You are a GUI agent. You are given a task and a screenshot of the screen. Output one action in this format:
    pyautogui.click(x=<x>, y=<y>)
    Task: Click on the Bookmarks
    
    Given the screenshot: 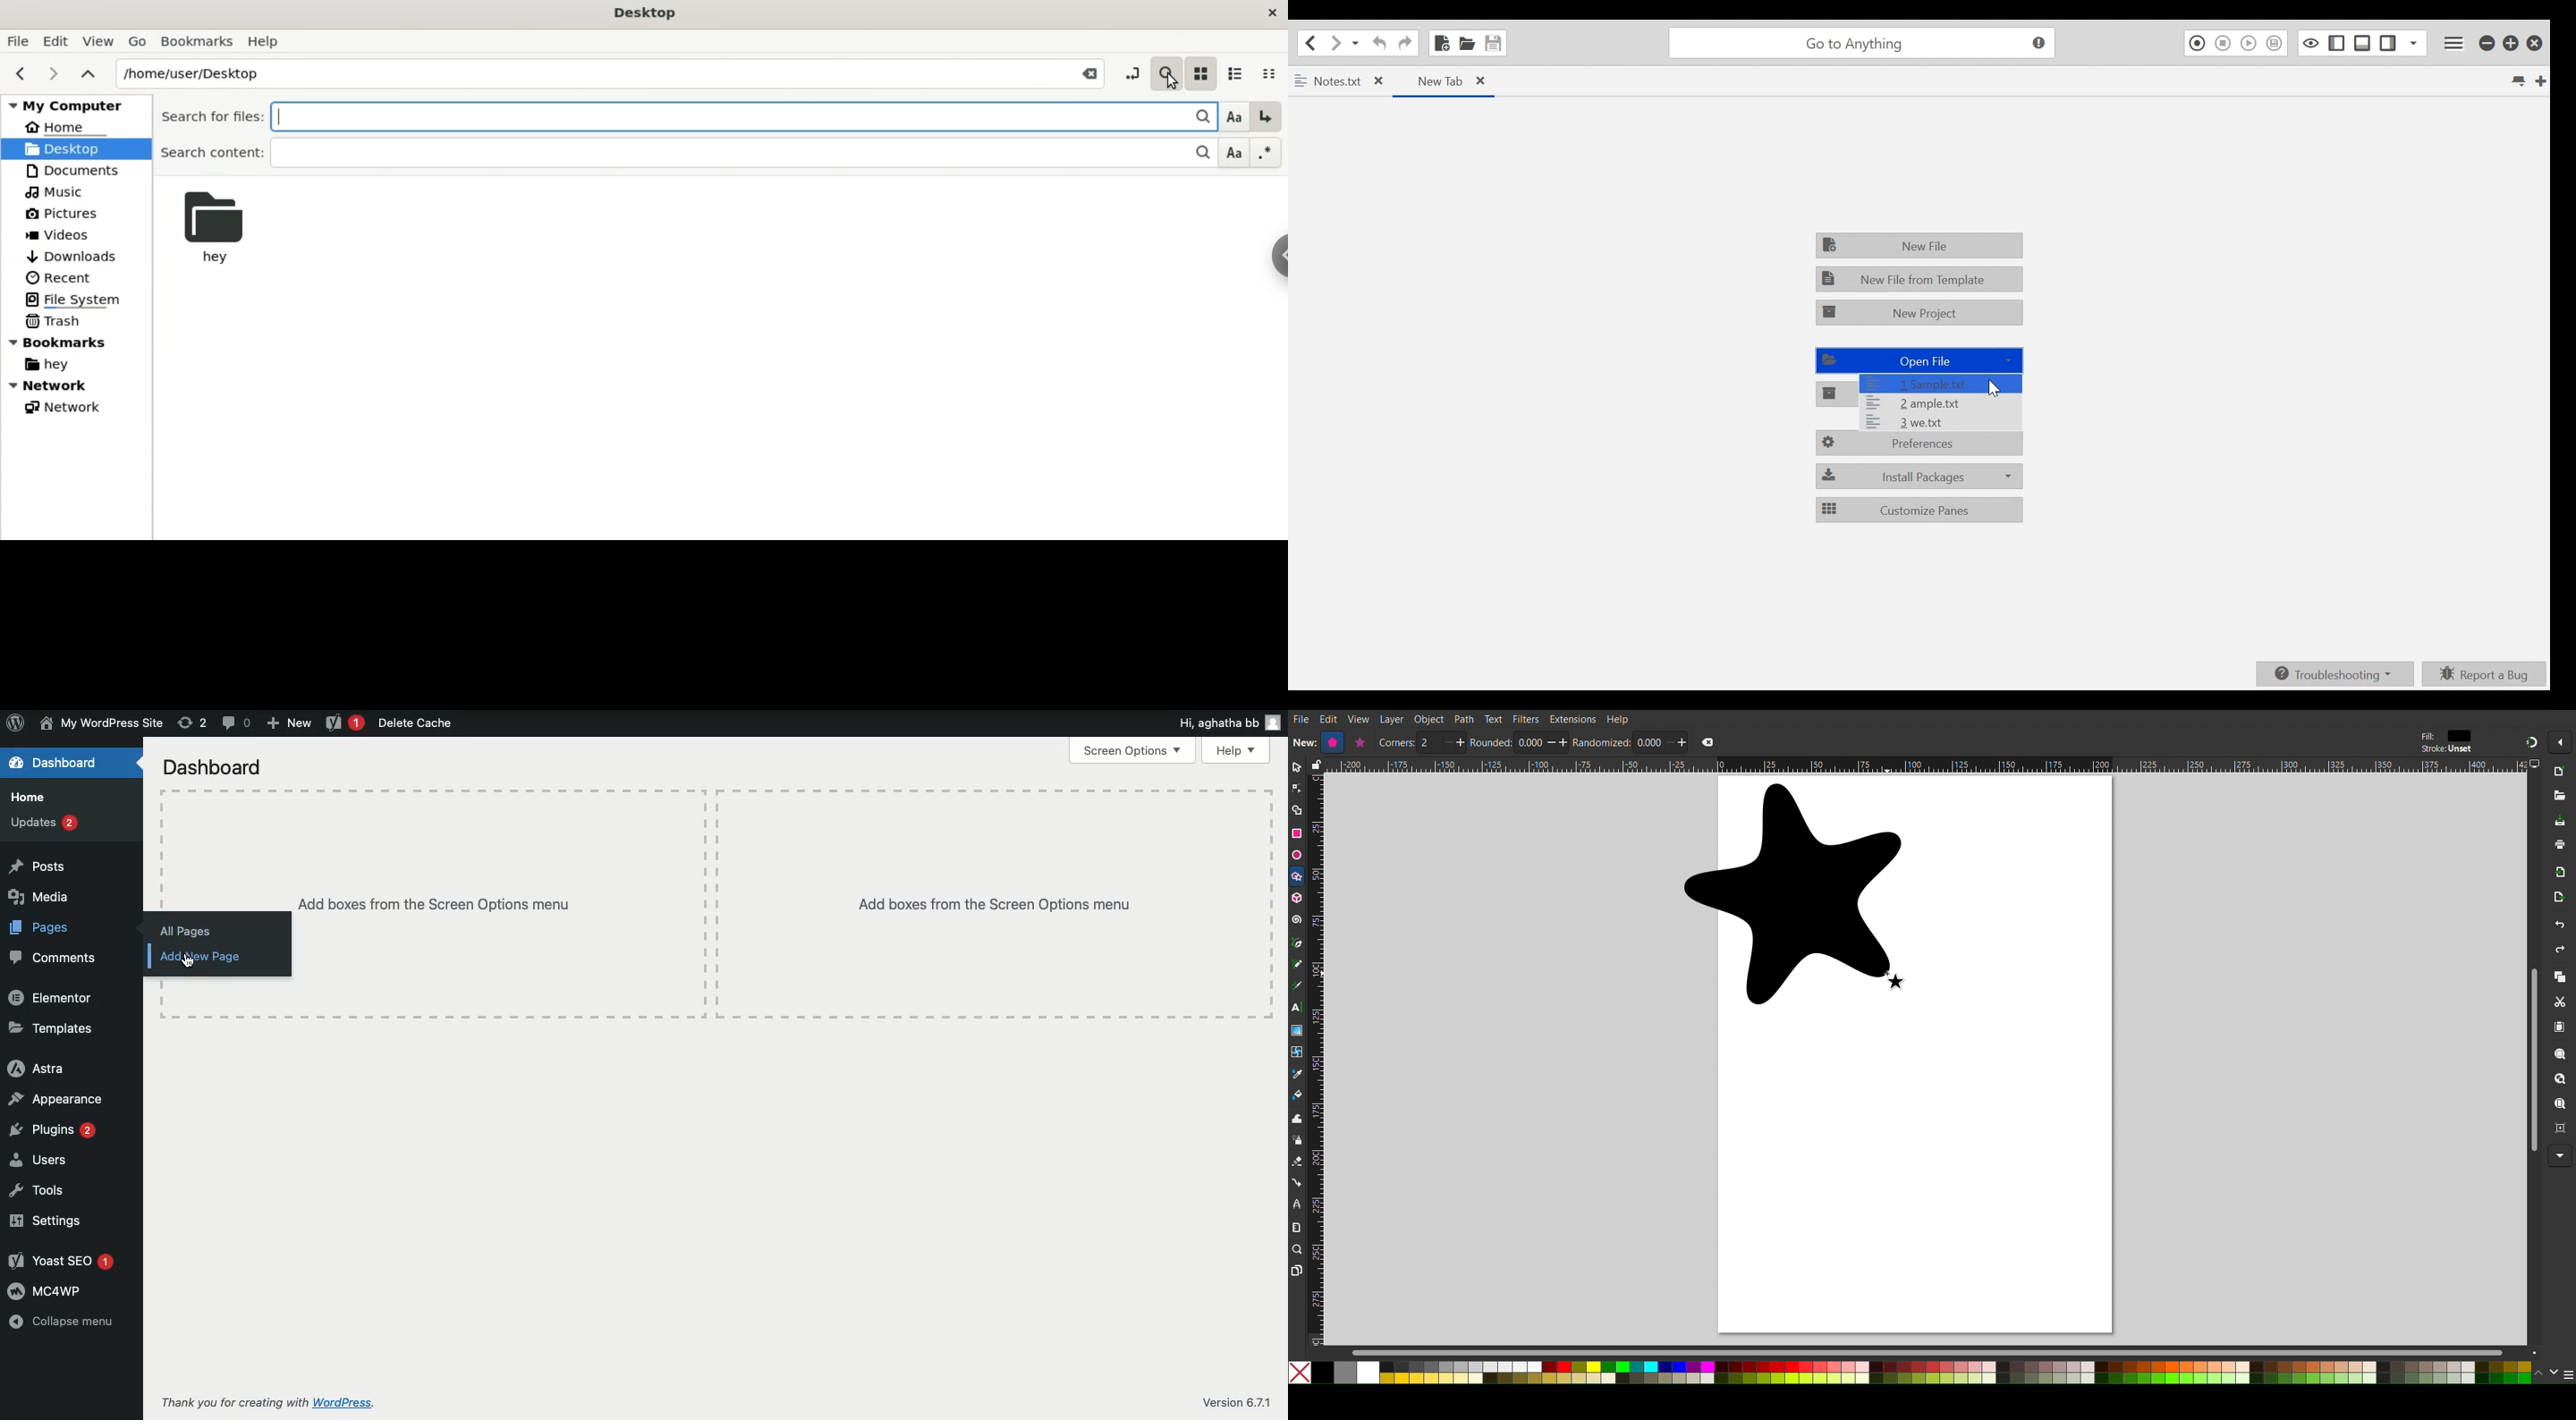 What is the action you would take?
    pyautogui.click(x=198, y=42)
    